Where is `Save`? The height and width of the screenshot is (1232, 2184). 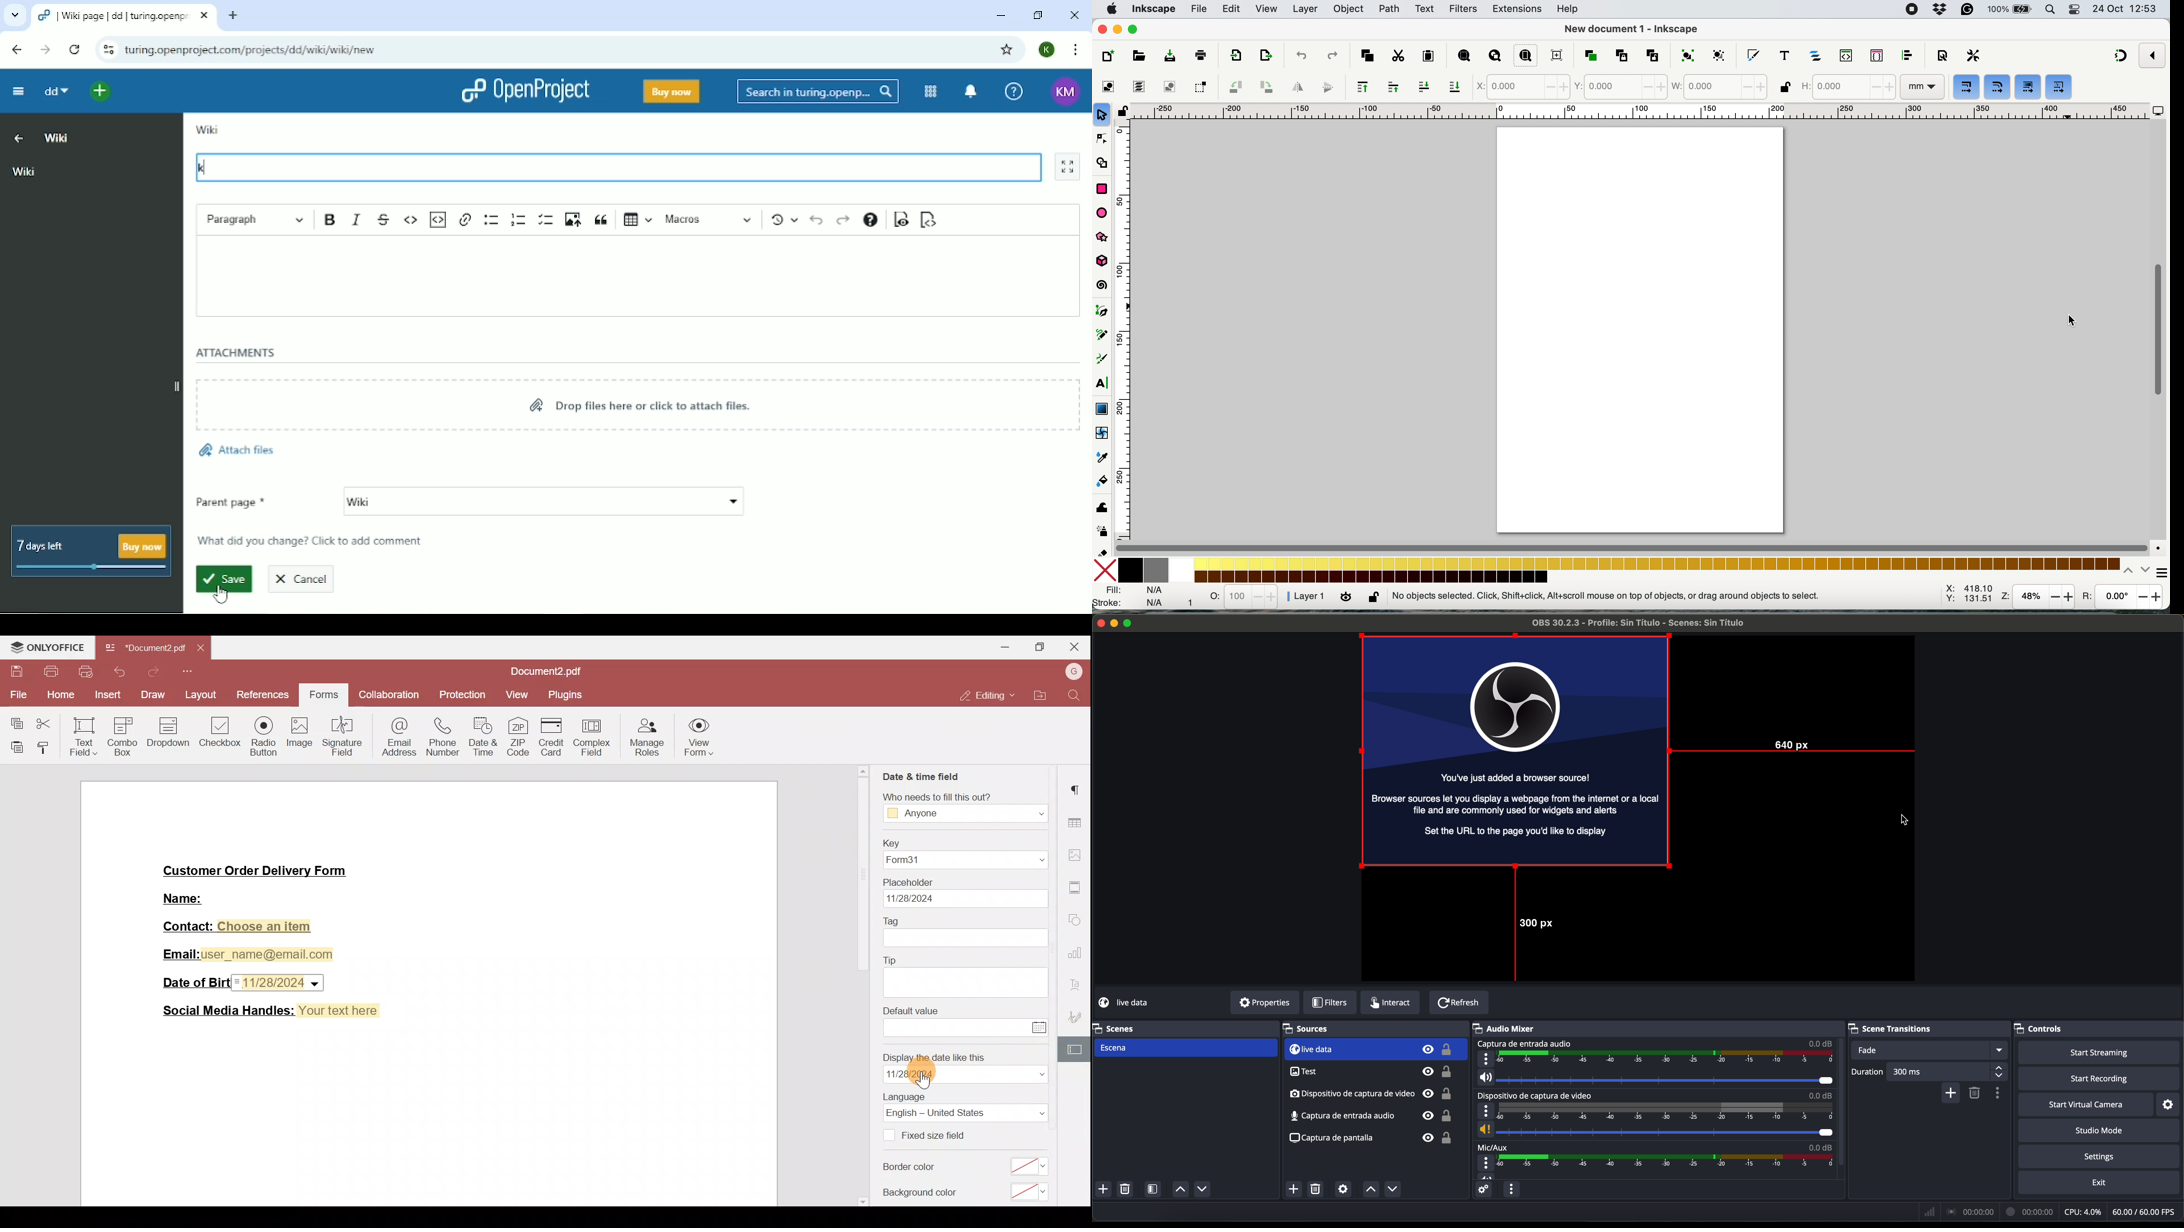
Save is located at coordinates (224, 576).